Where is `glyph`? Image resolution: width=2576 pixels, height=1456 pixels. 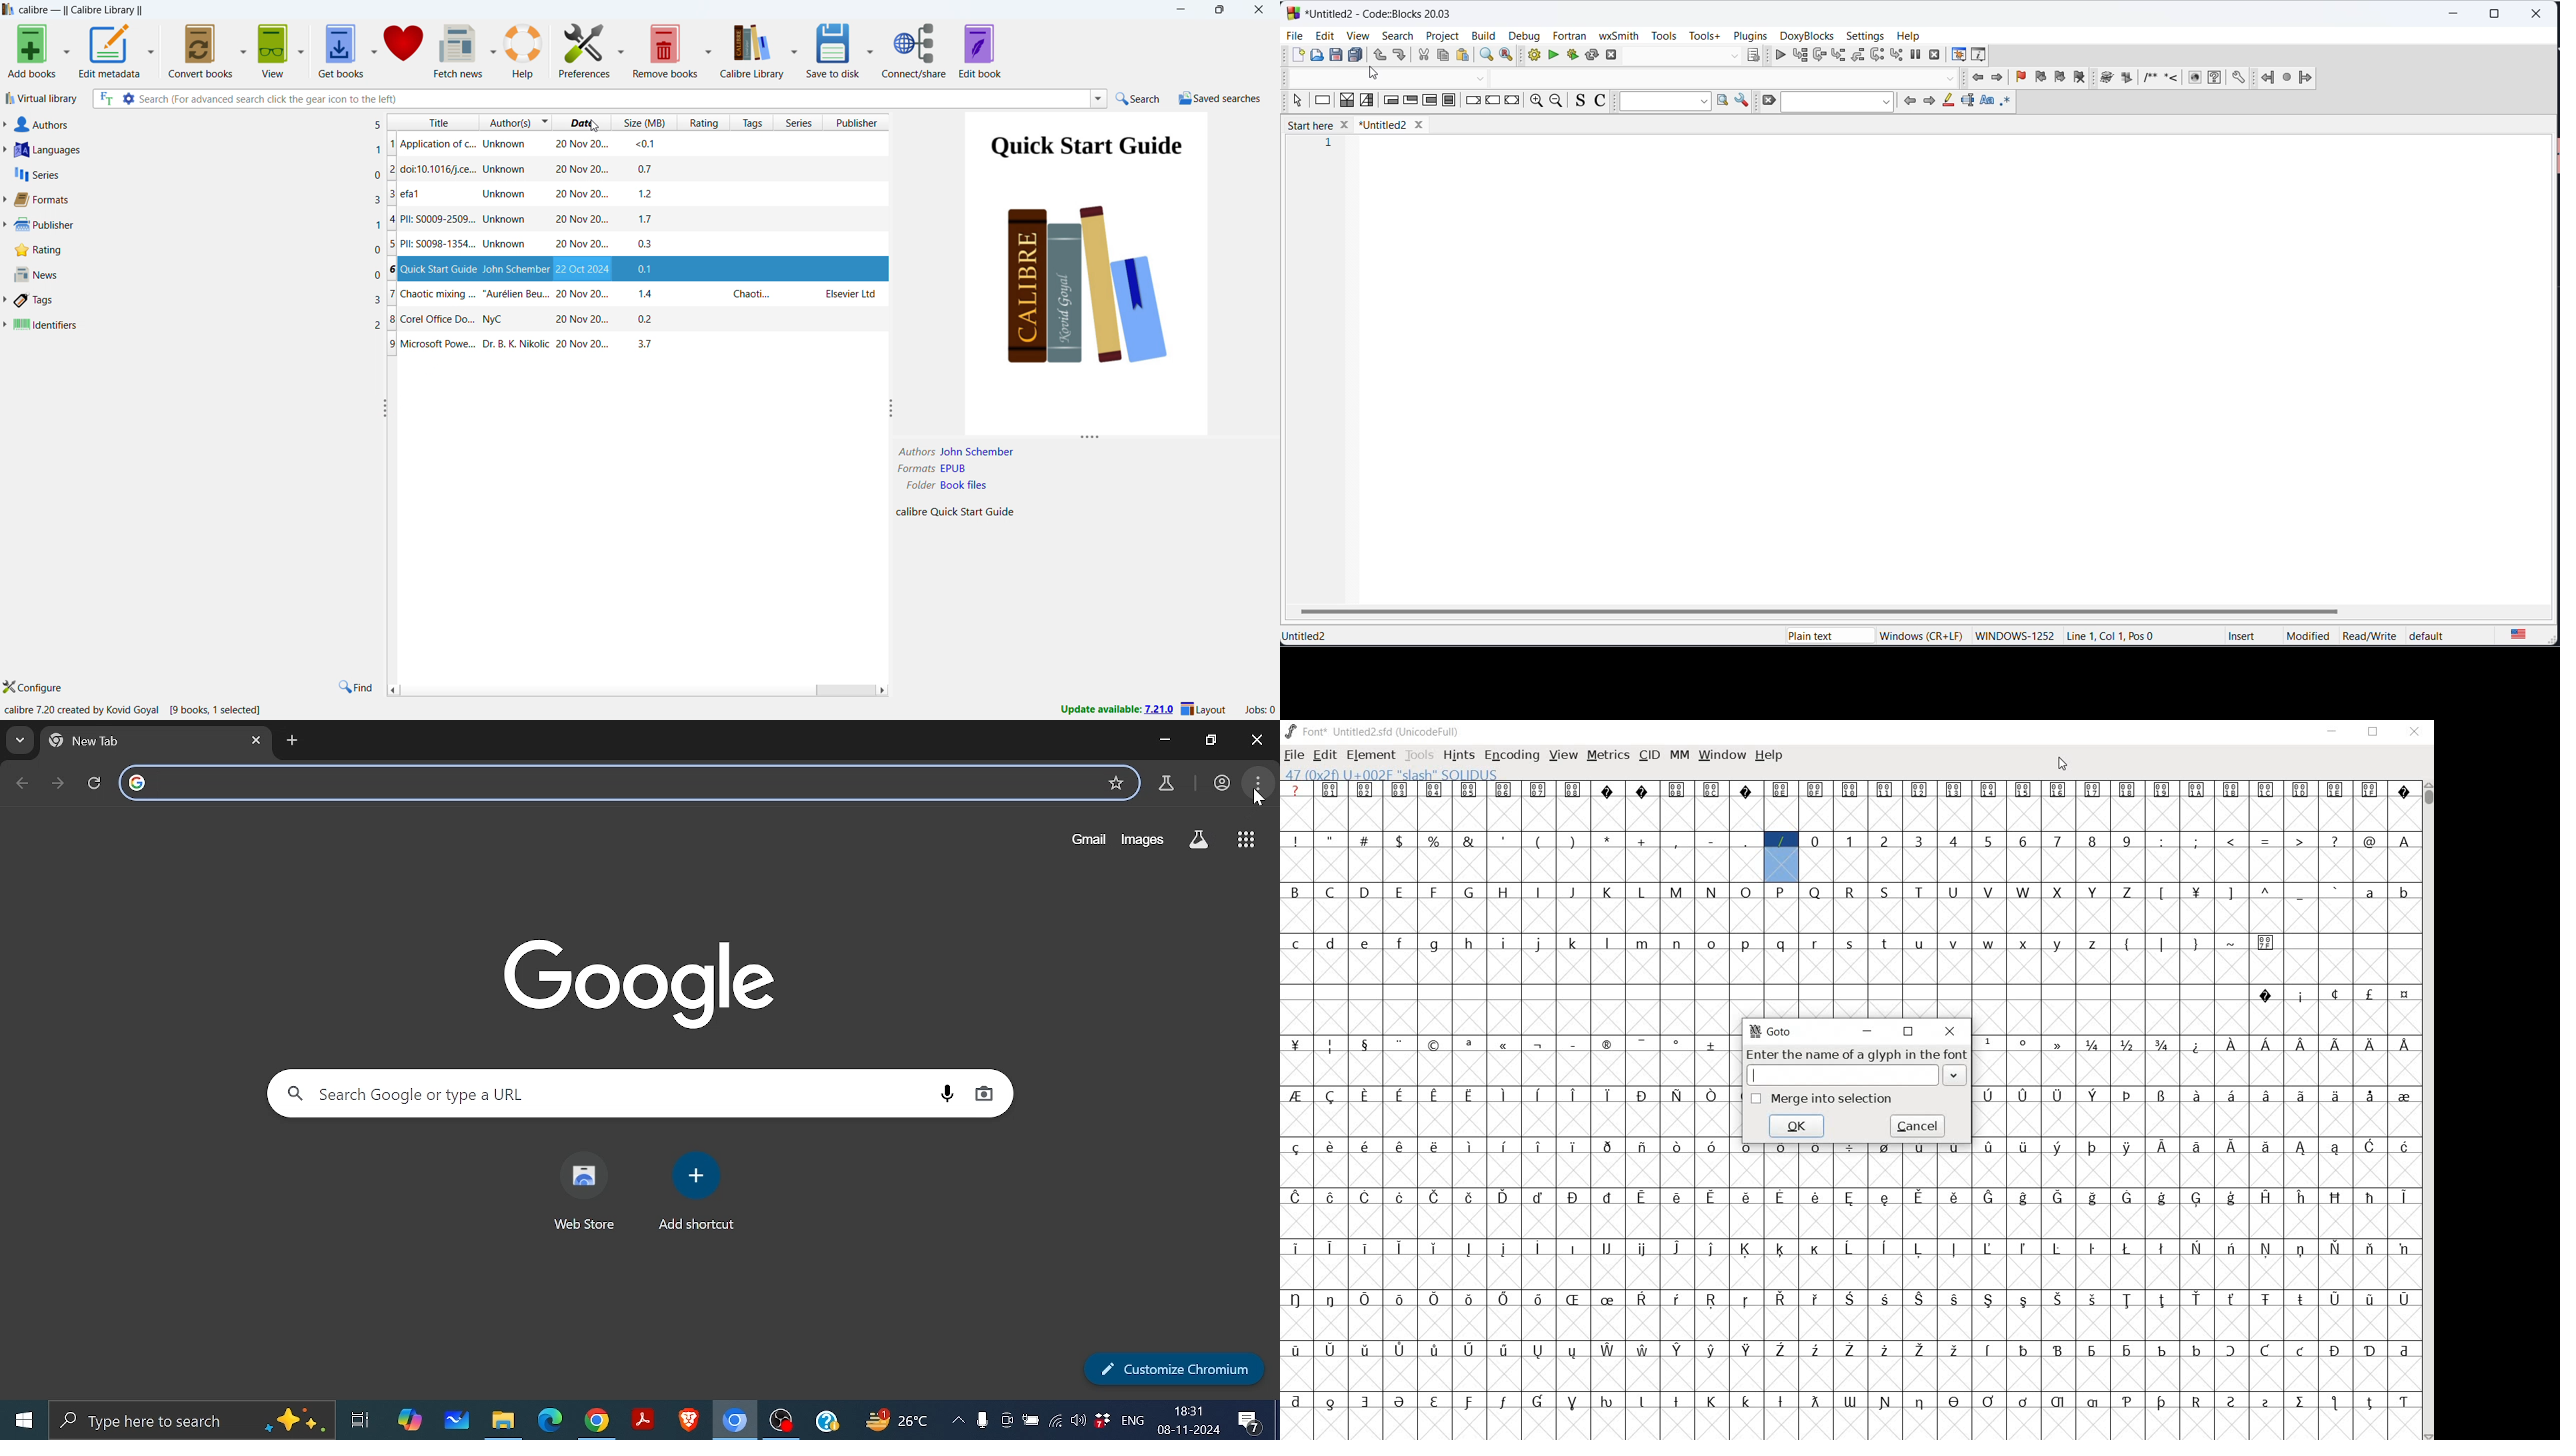 glyph is located at coordinates (2093, 945).